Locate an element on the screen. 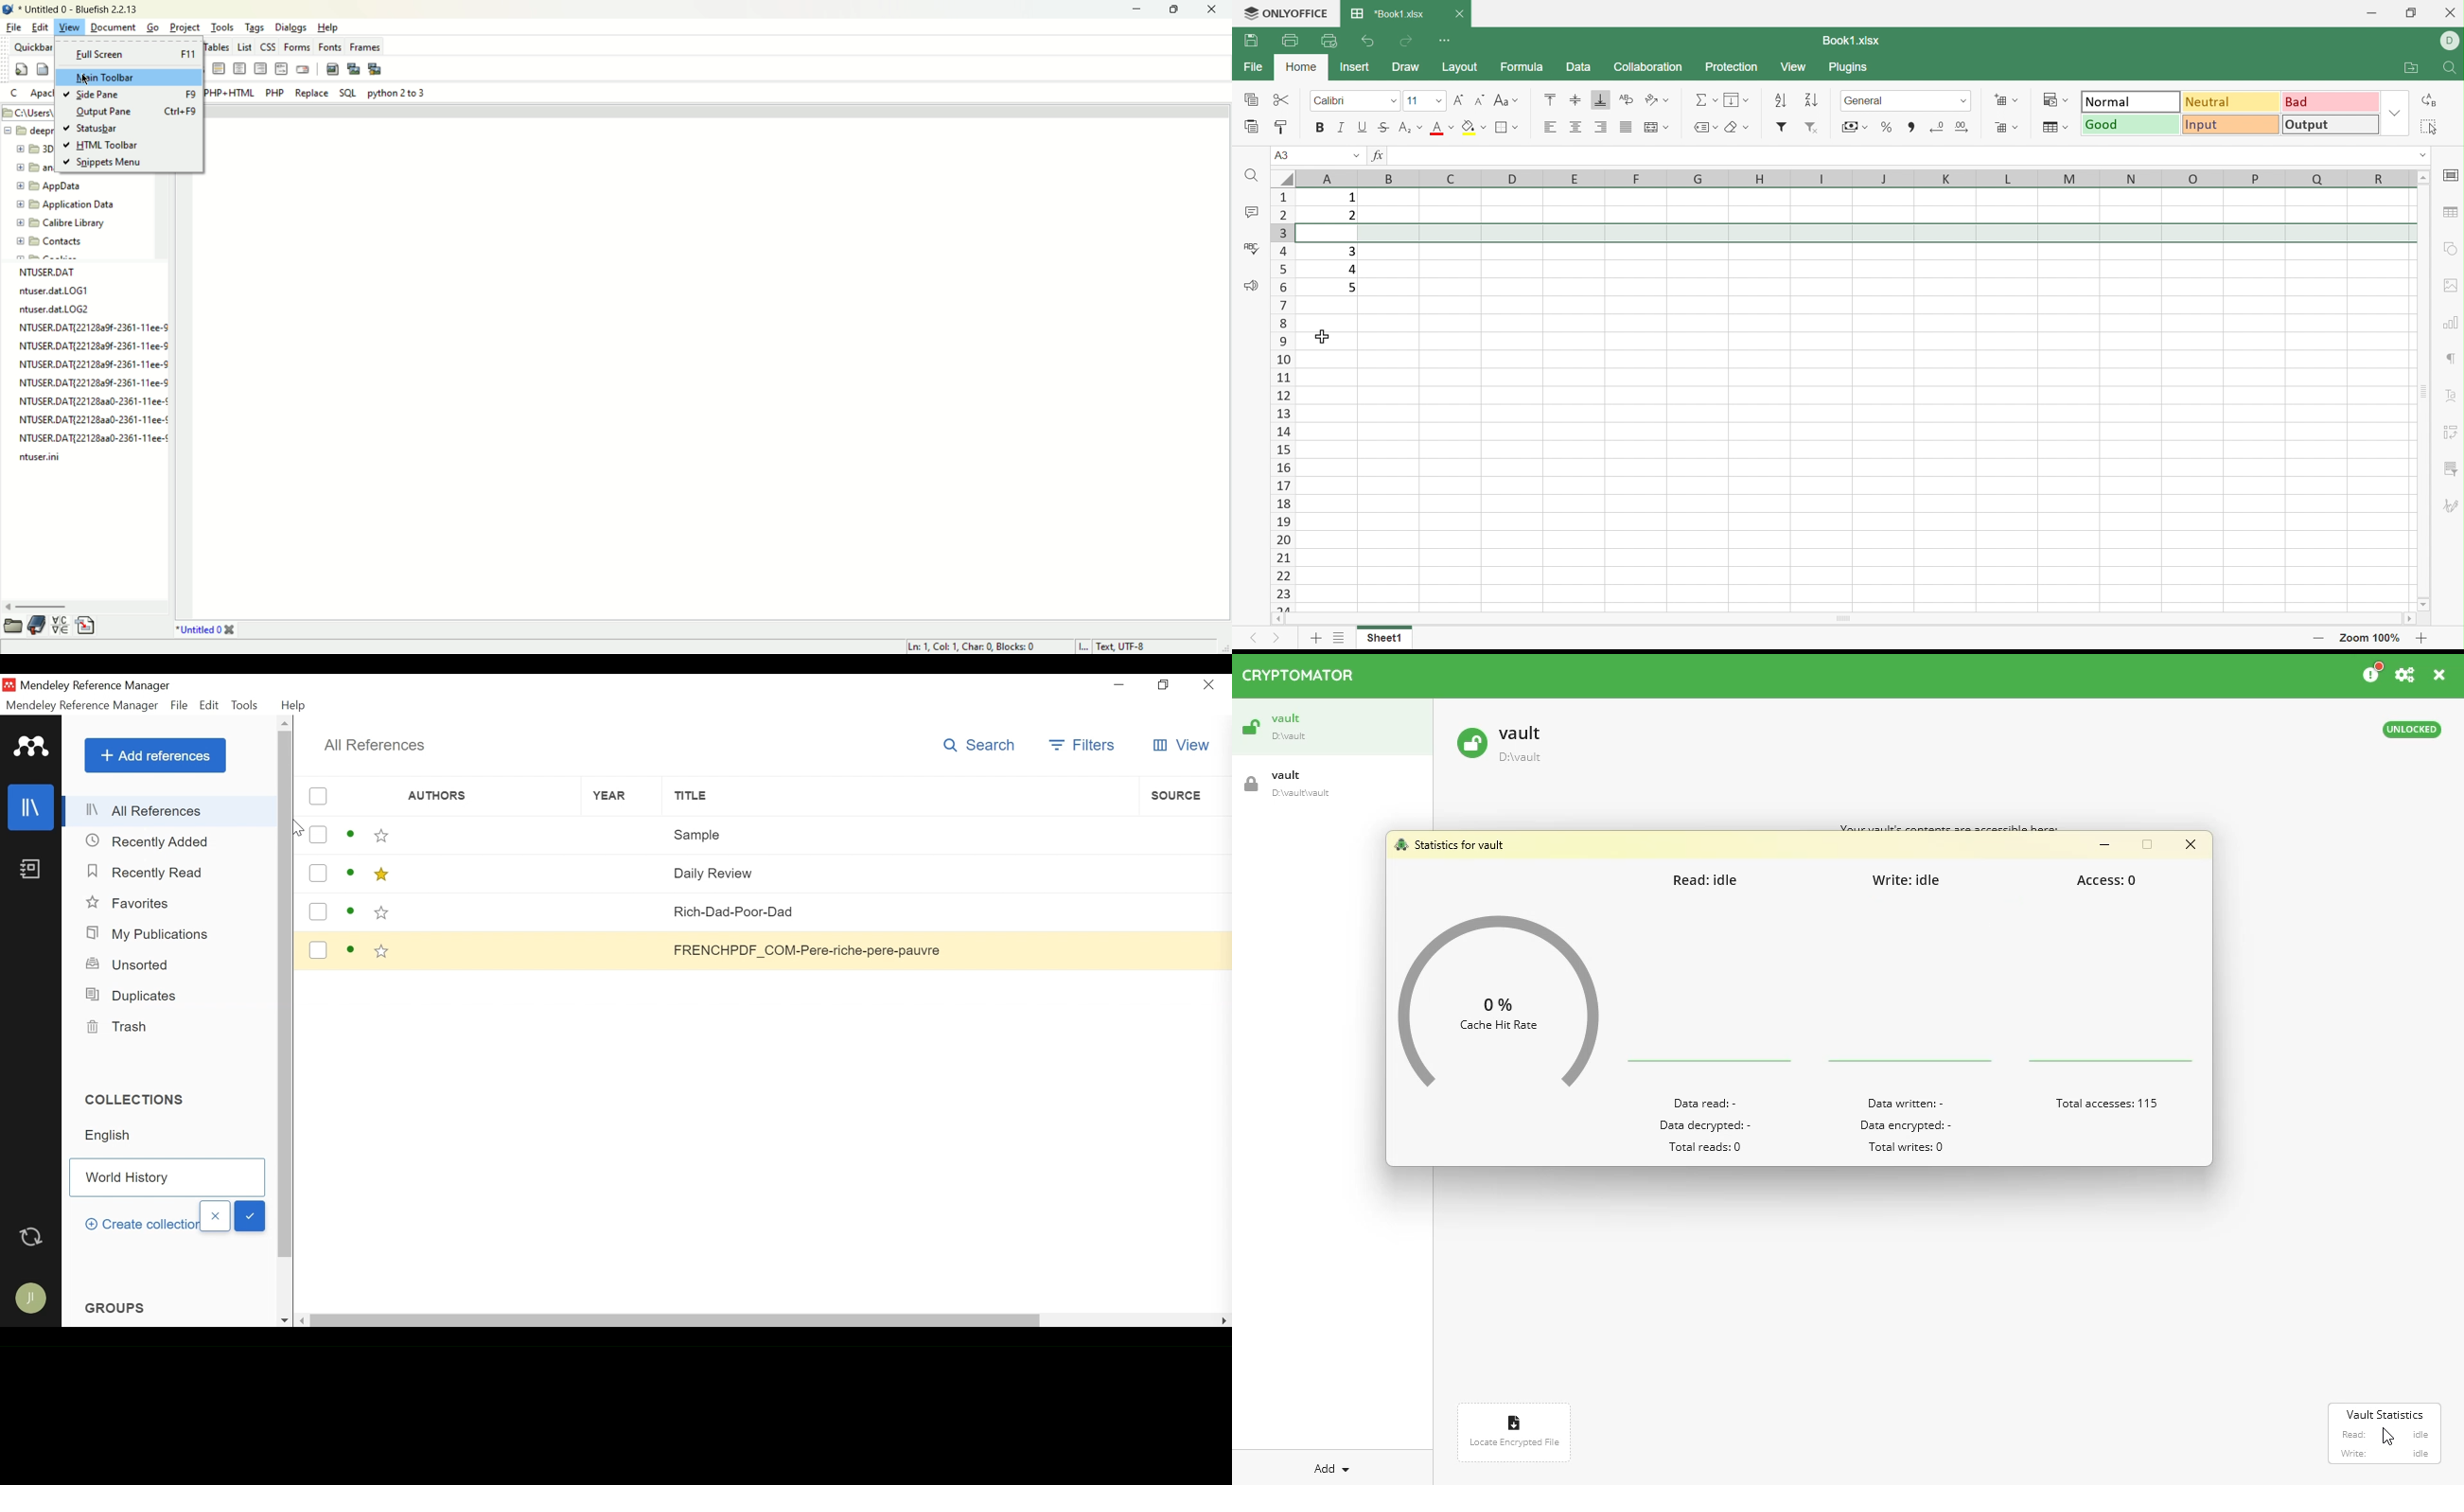  Open file location is located at coordinates (2410, 68).